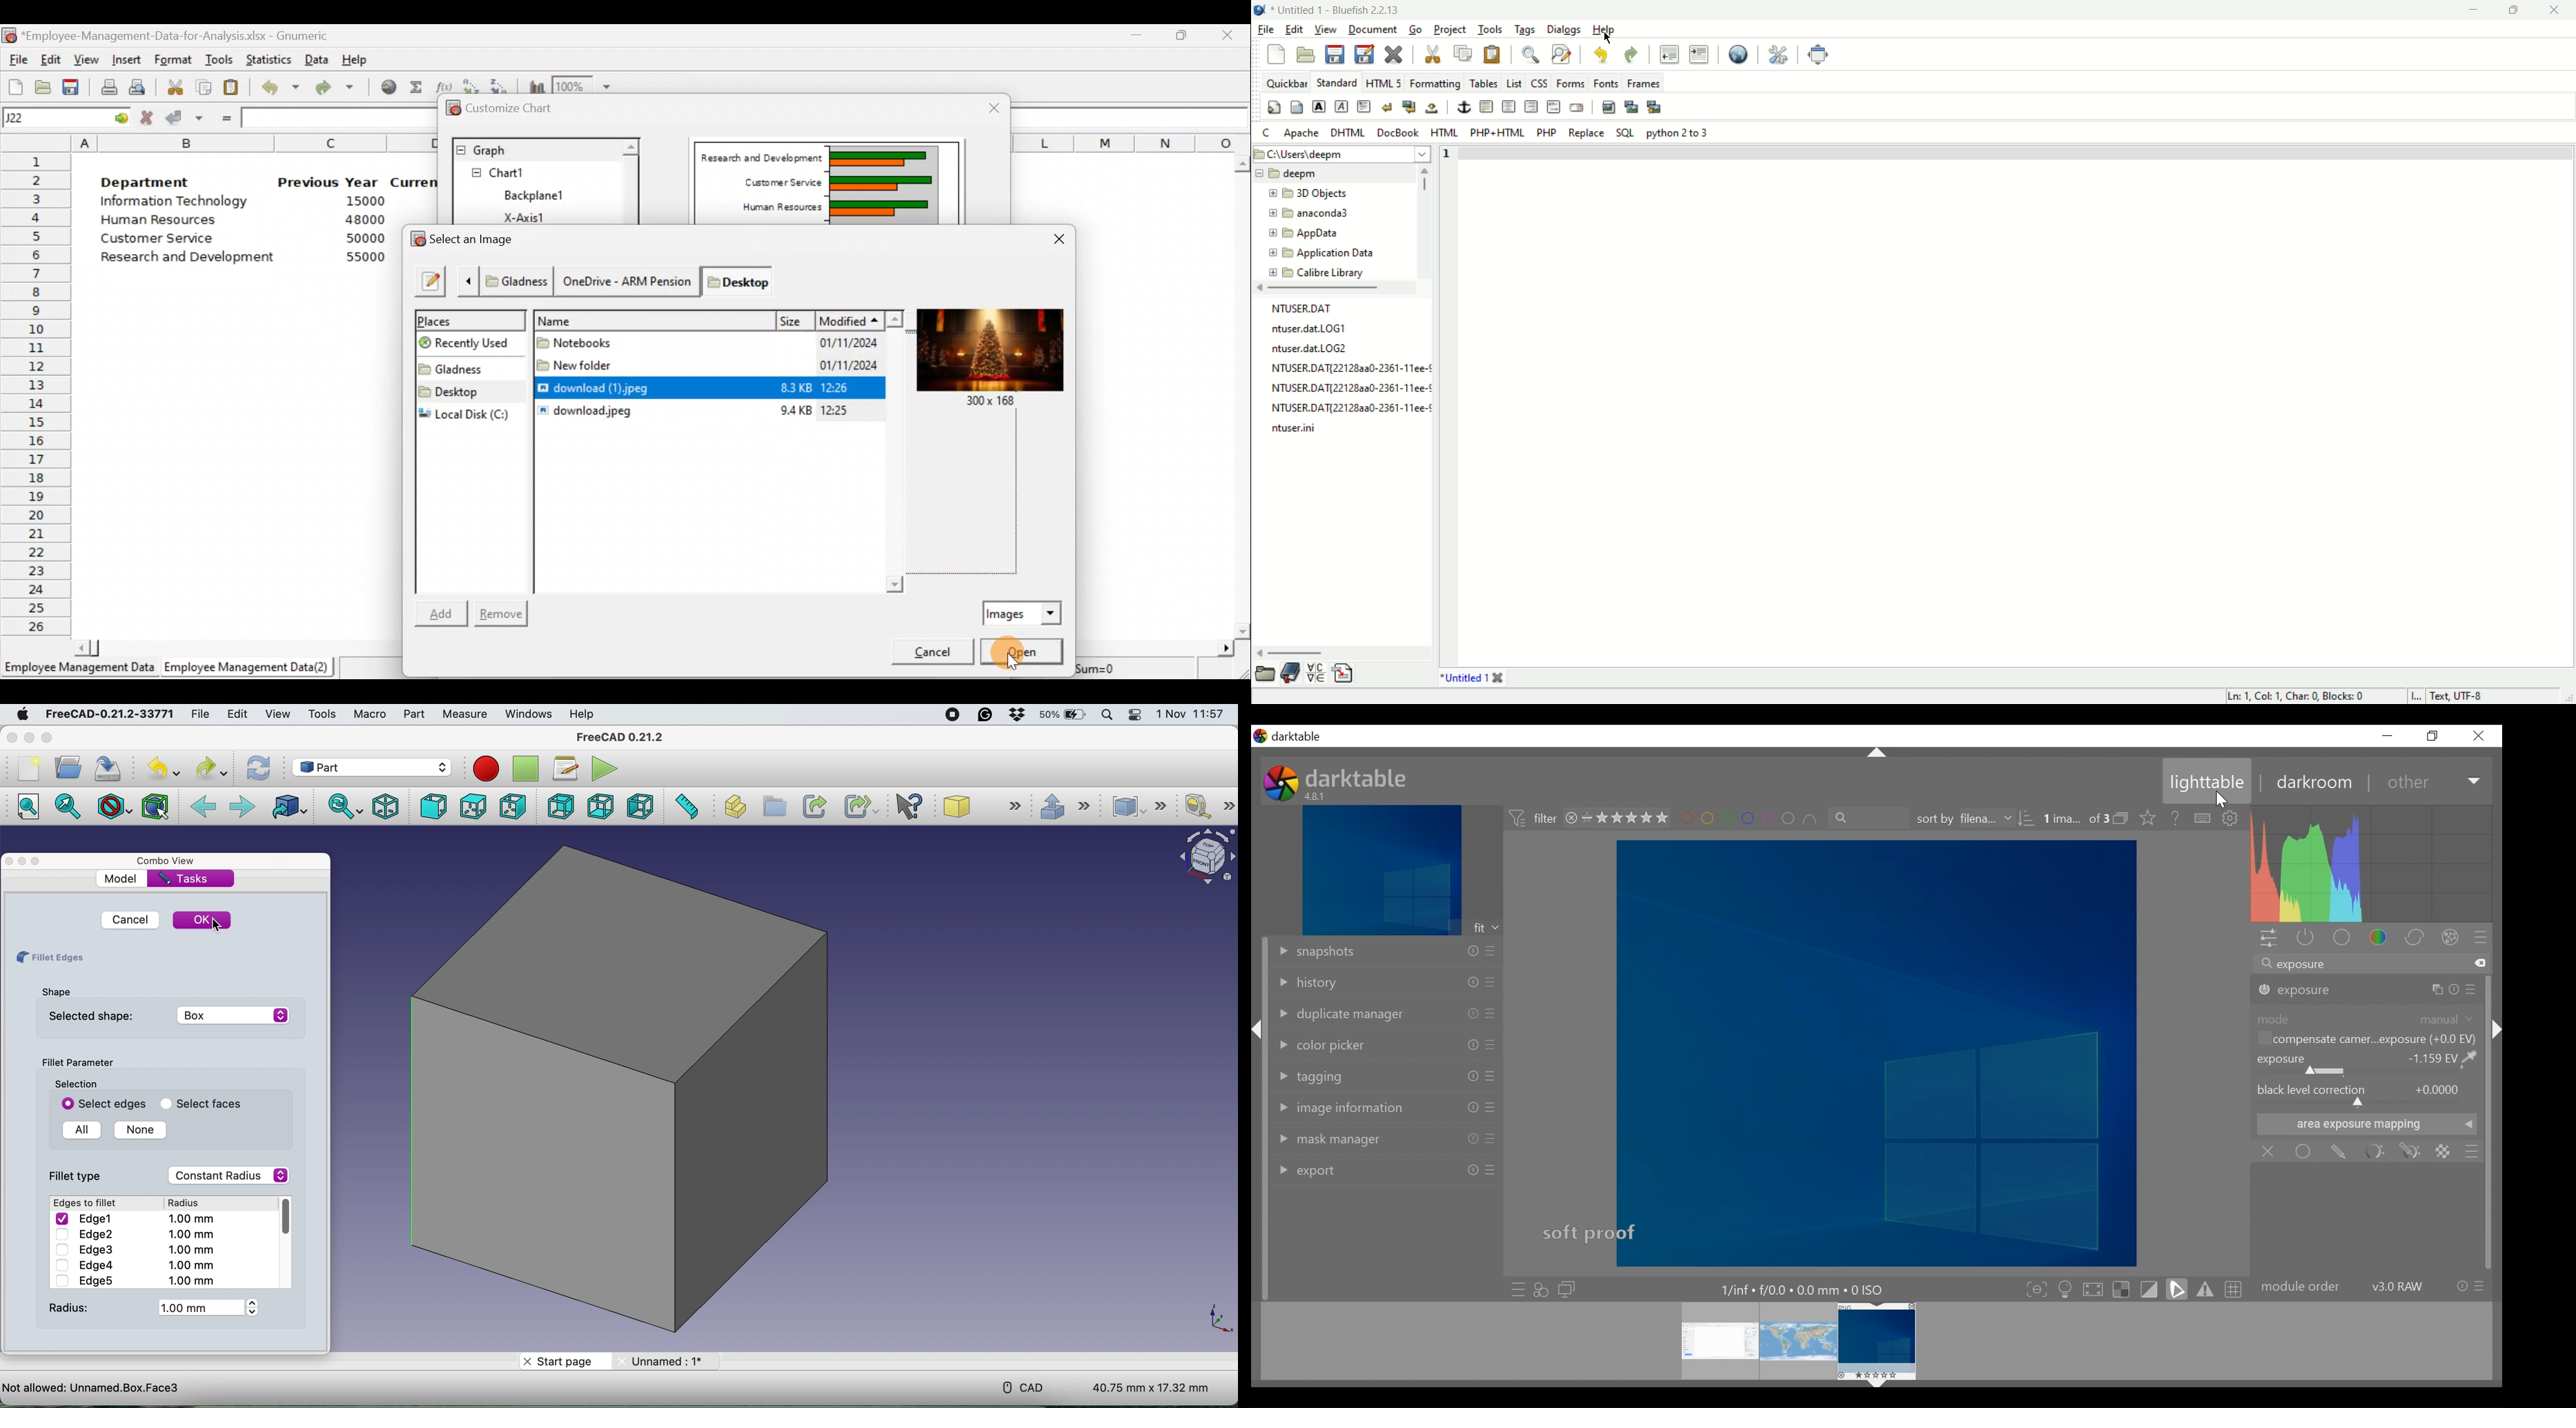 The width and height of the screenshot is (2576, 1428). What do you see at coordinates (370, 713) in the screenshot?
I see `macro` at bounding box center [370, 713].